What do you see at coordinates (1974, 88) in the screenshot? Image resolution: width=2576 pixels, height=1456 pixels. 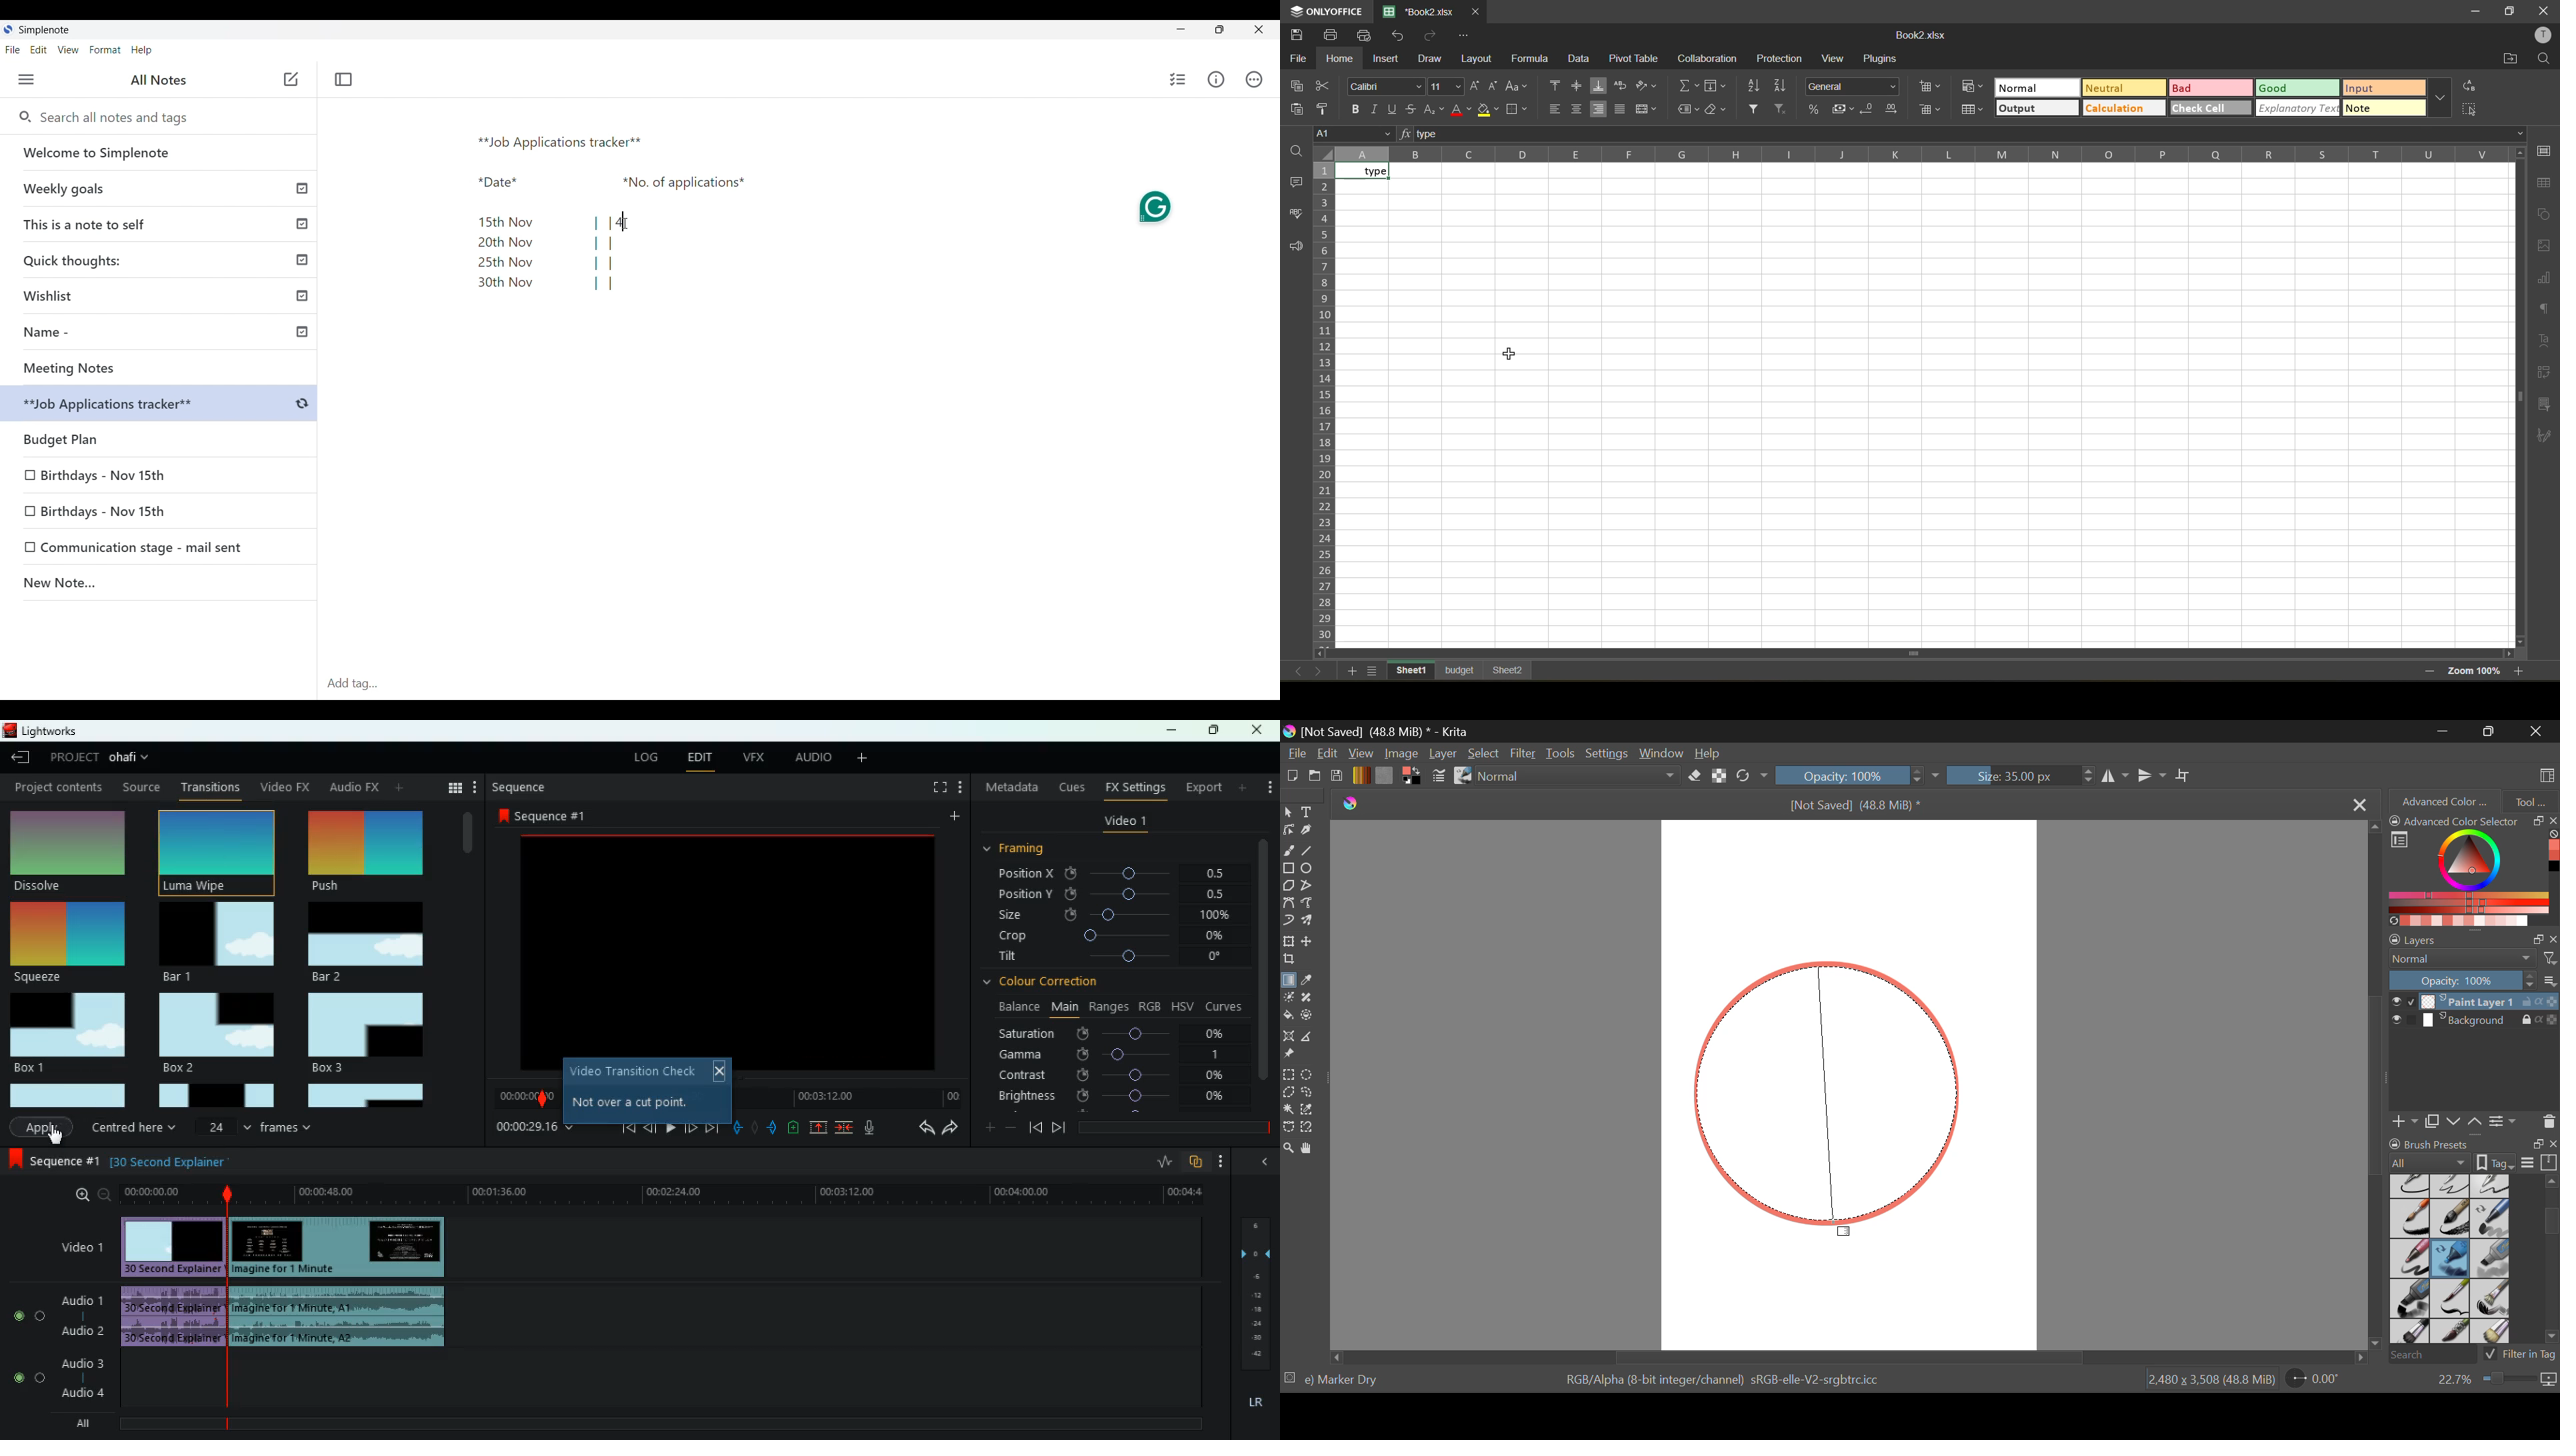 I see `conditional formatting` at bounding box center [1974, 88].